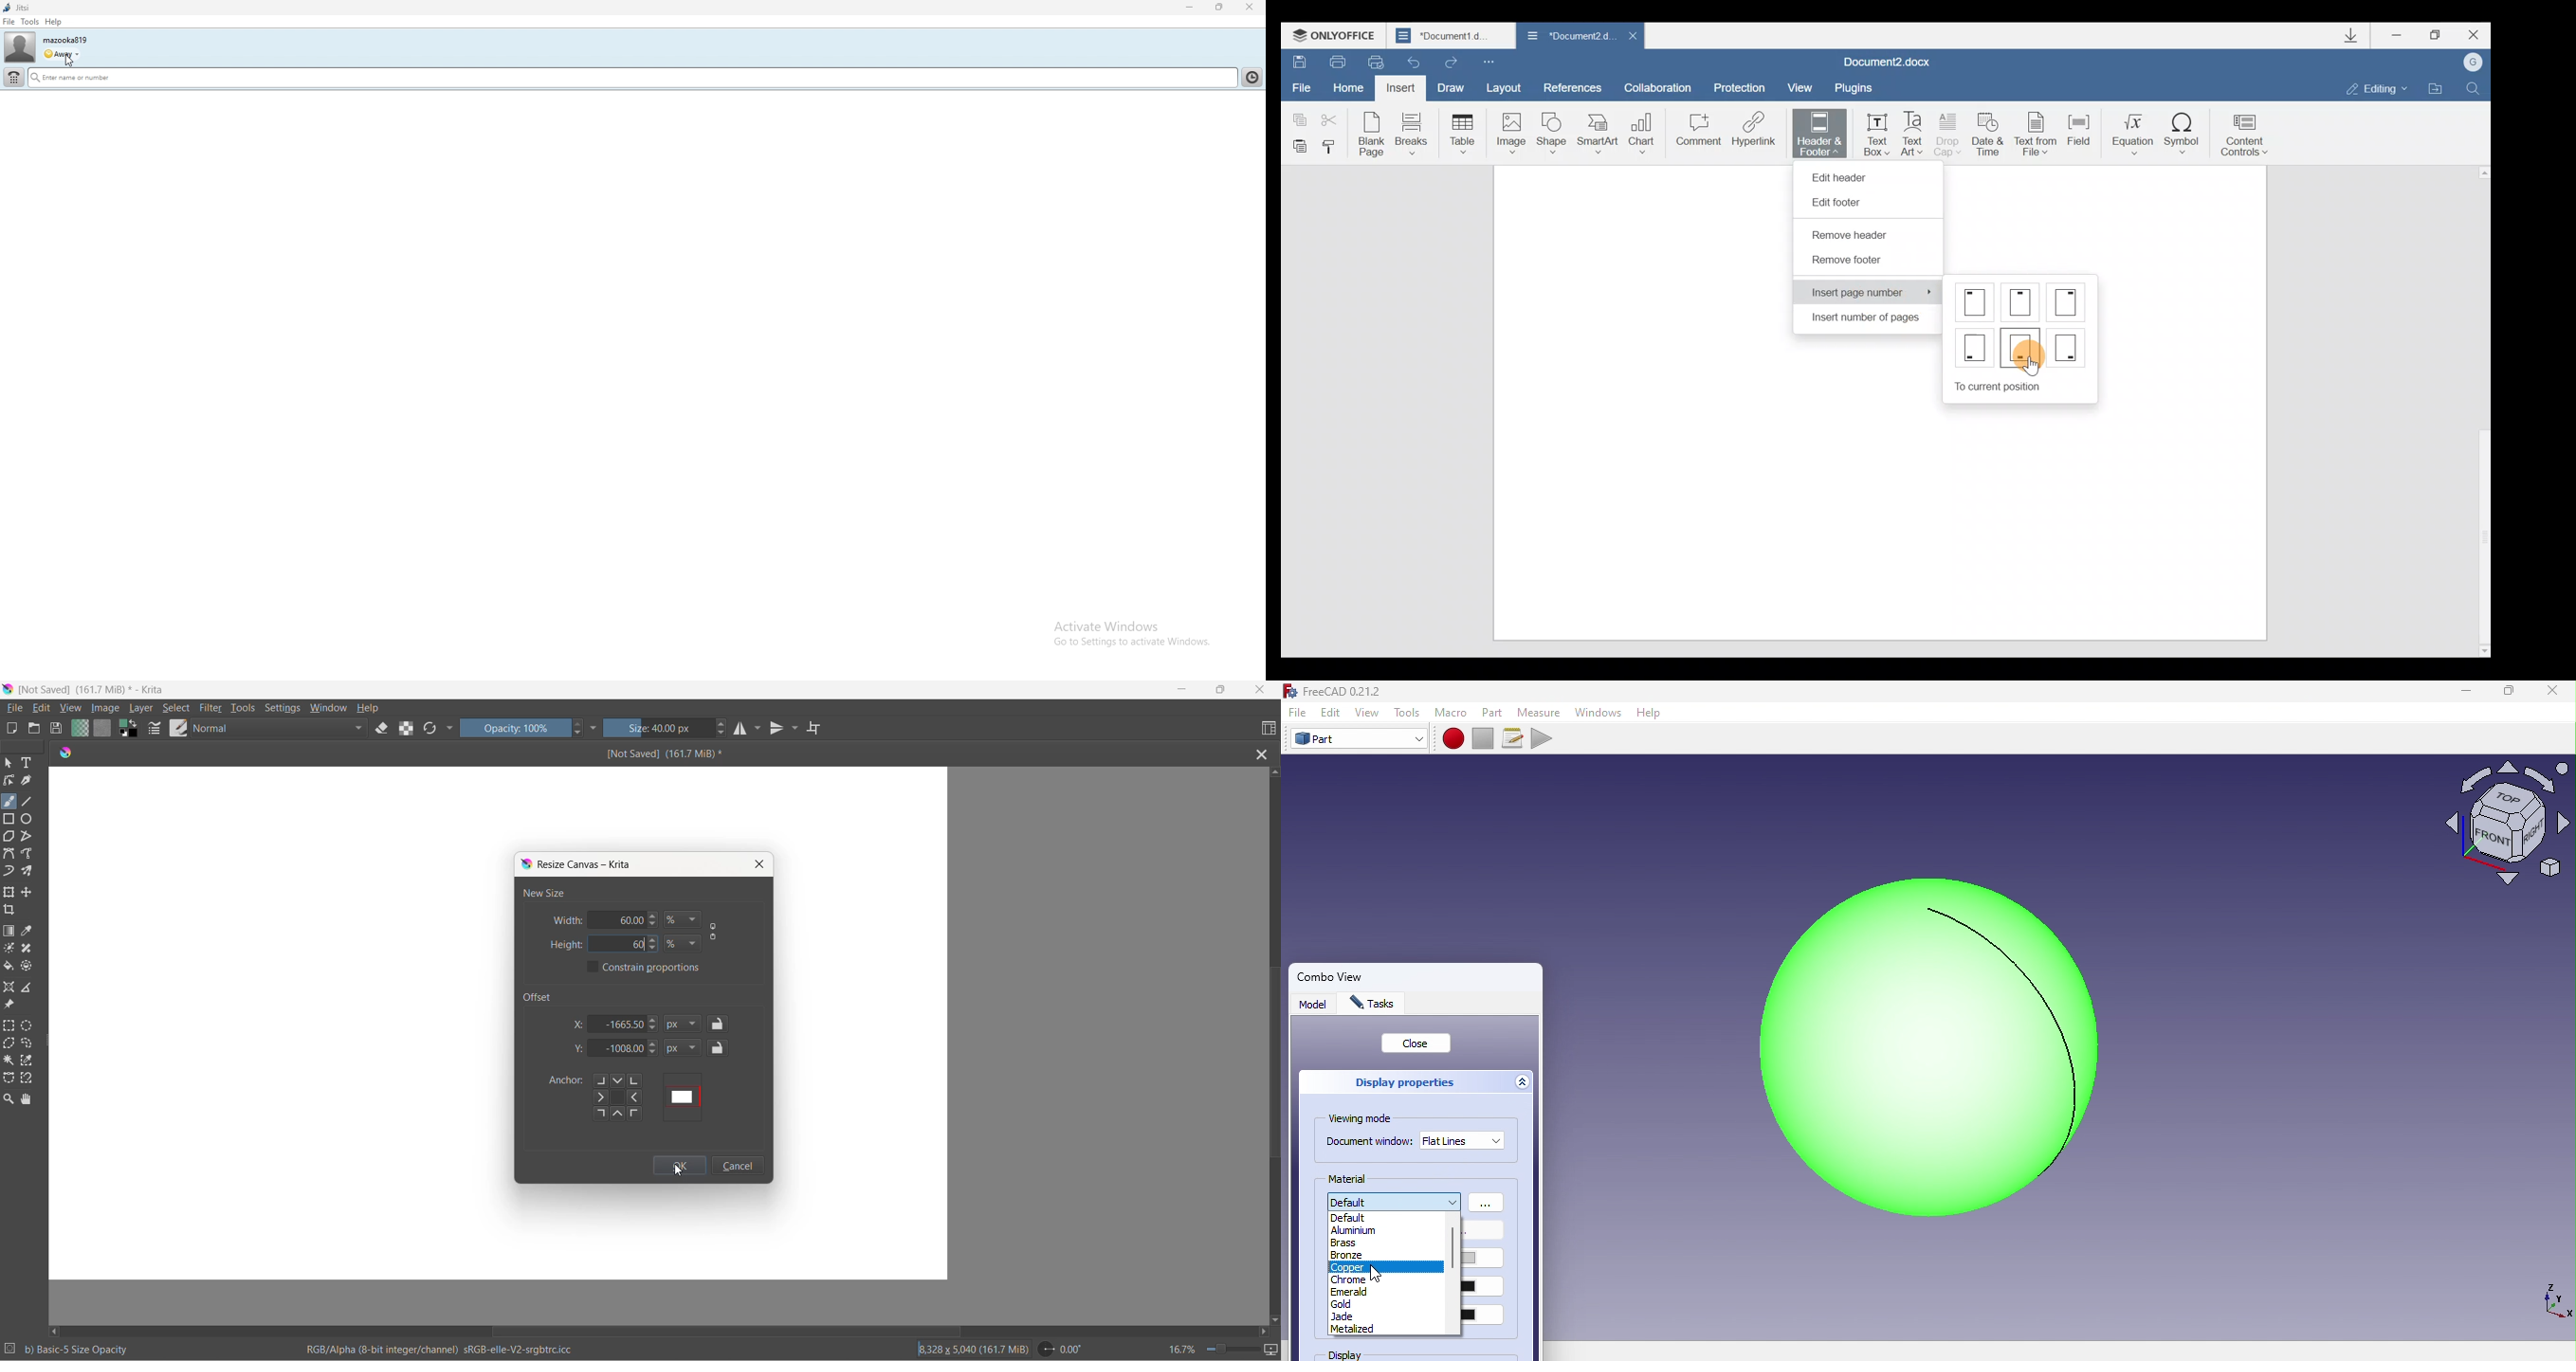 Image resolution: width=2576 pixels, height=1372 pixels. Describe the element at coordinates (1252, 77) in the screenshot. I see `show call history` at that location.